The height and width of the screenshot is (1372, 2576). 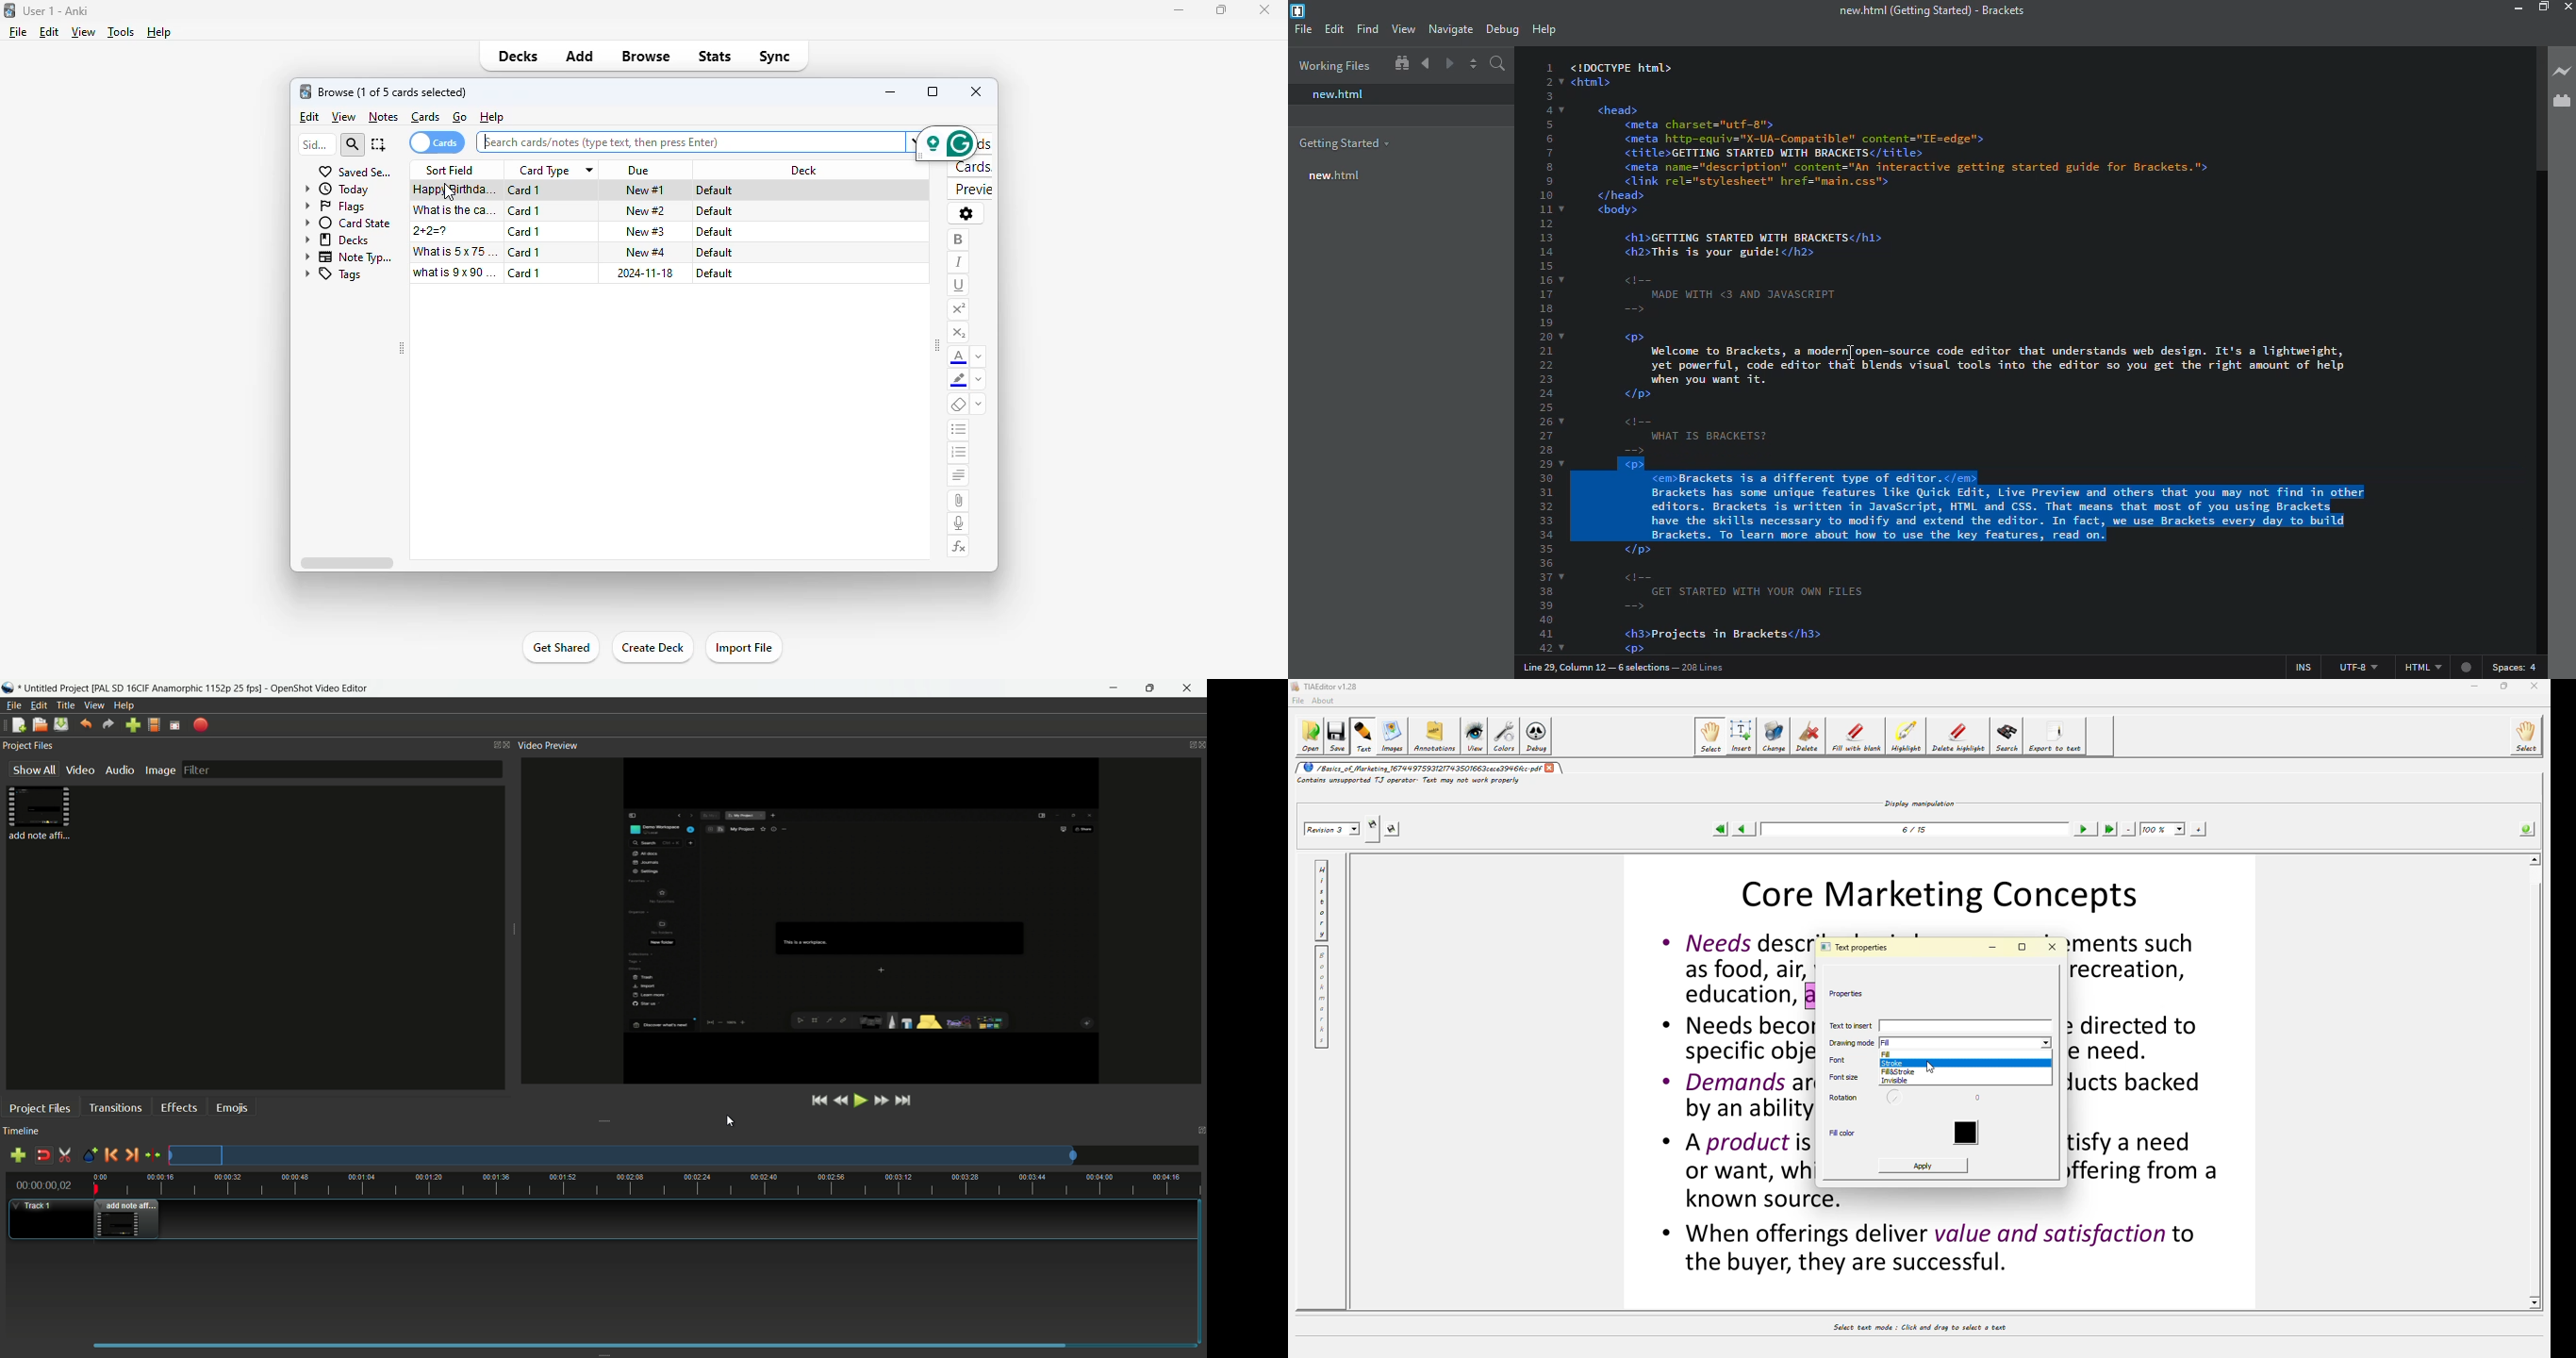 What do you see at coordinates (2544, 7) in the screenshot?
I see `maximize` at bounding box center [2544, 7].